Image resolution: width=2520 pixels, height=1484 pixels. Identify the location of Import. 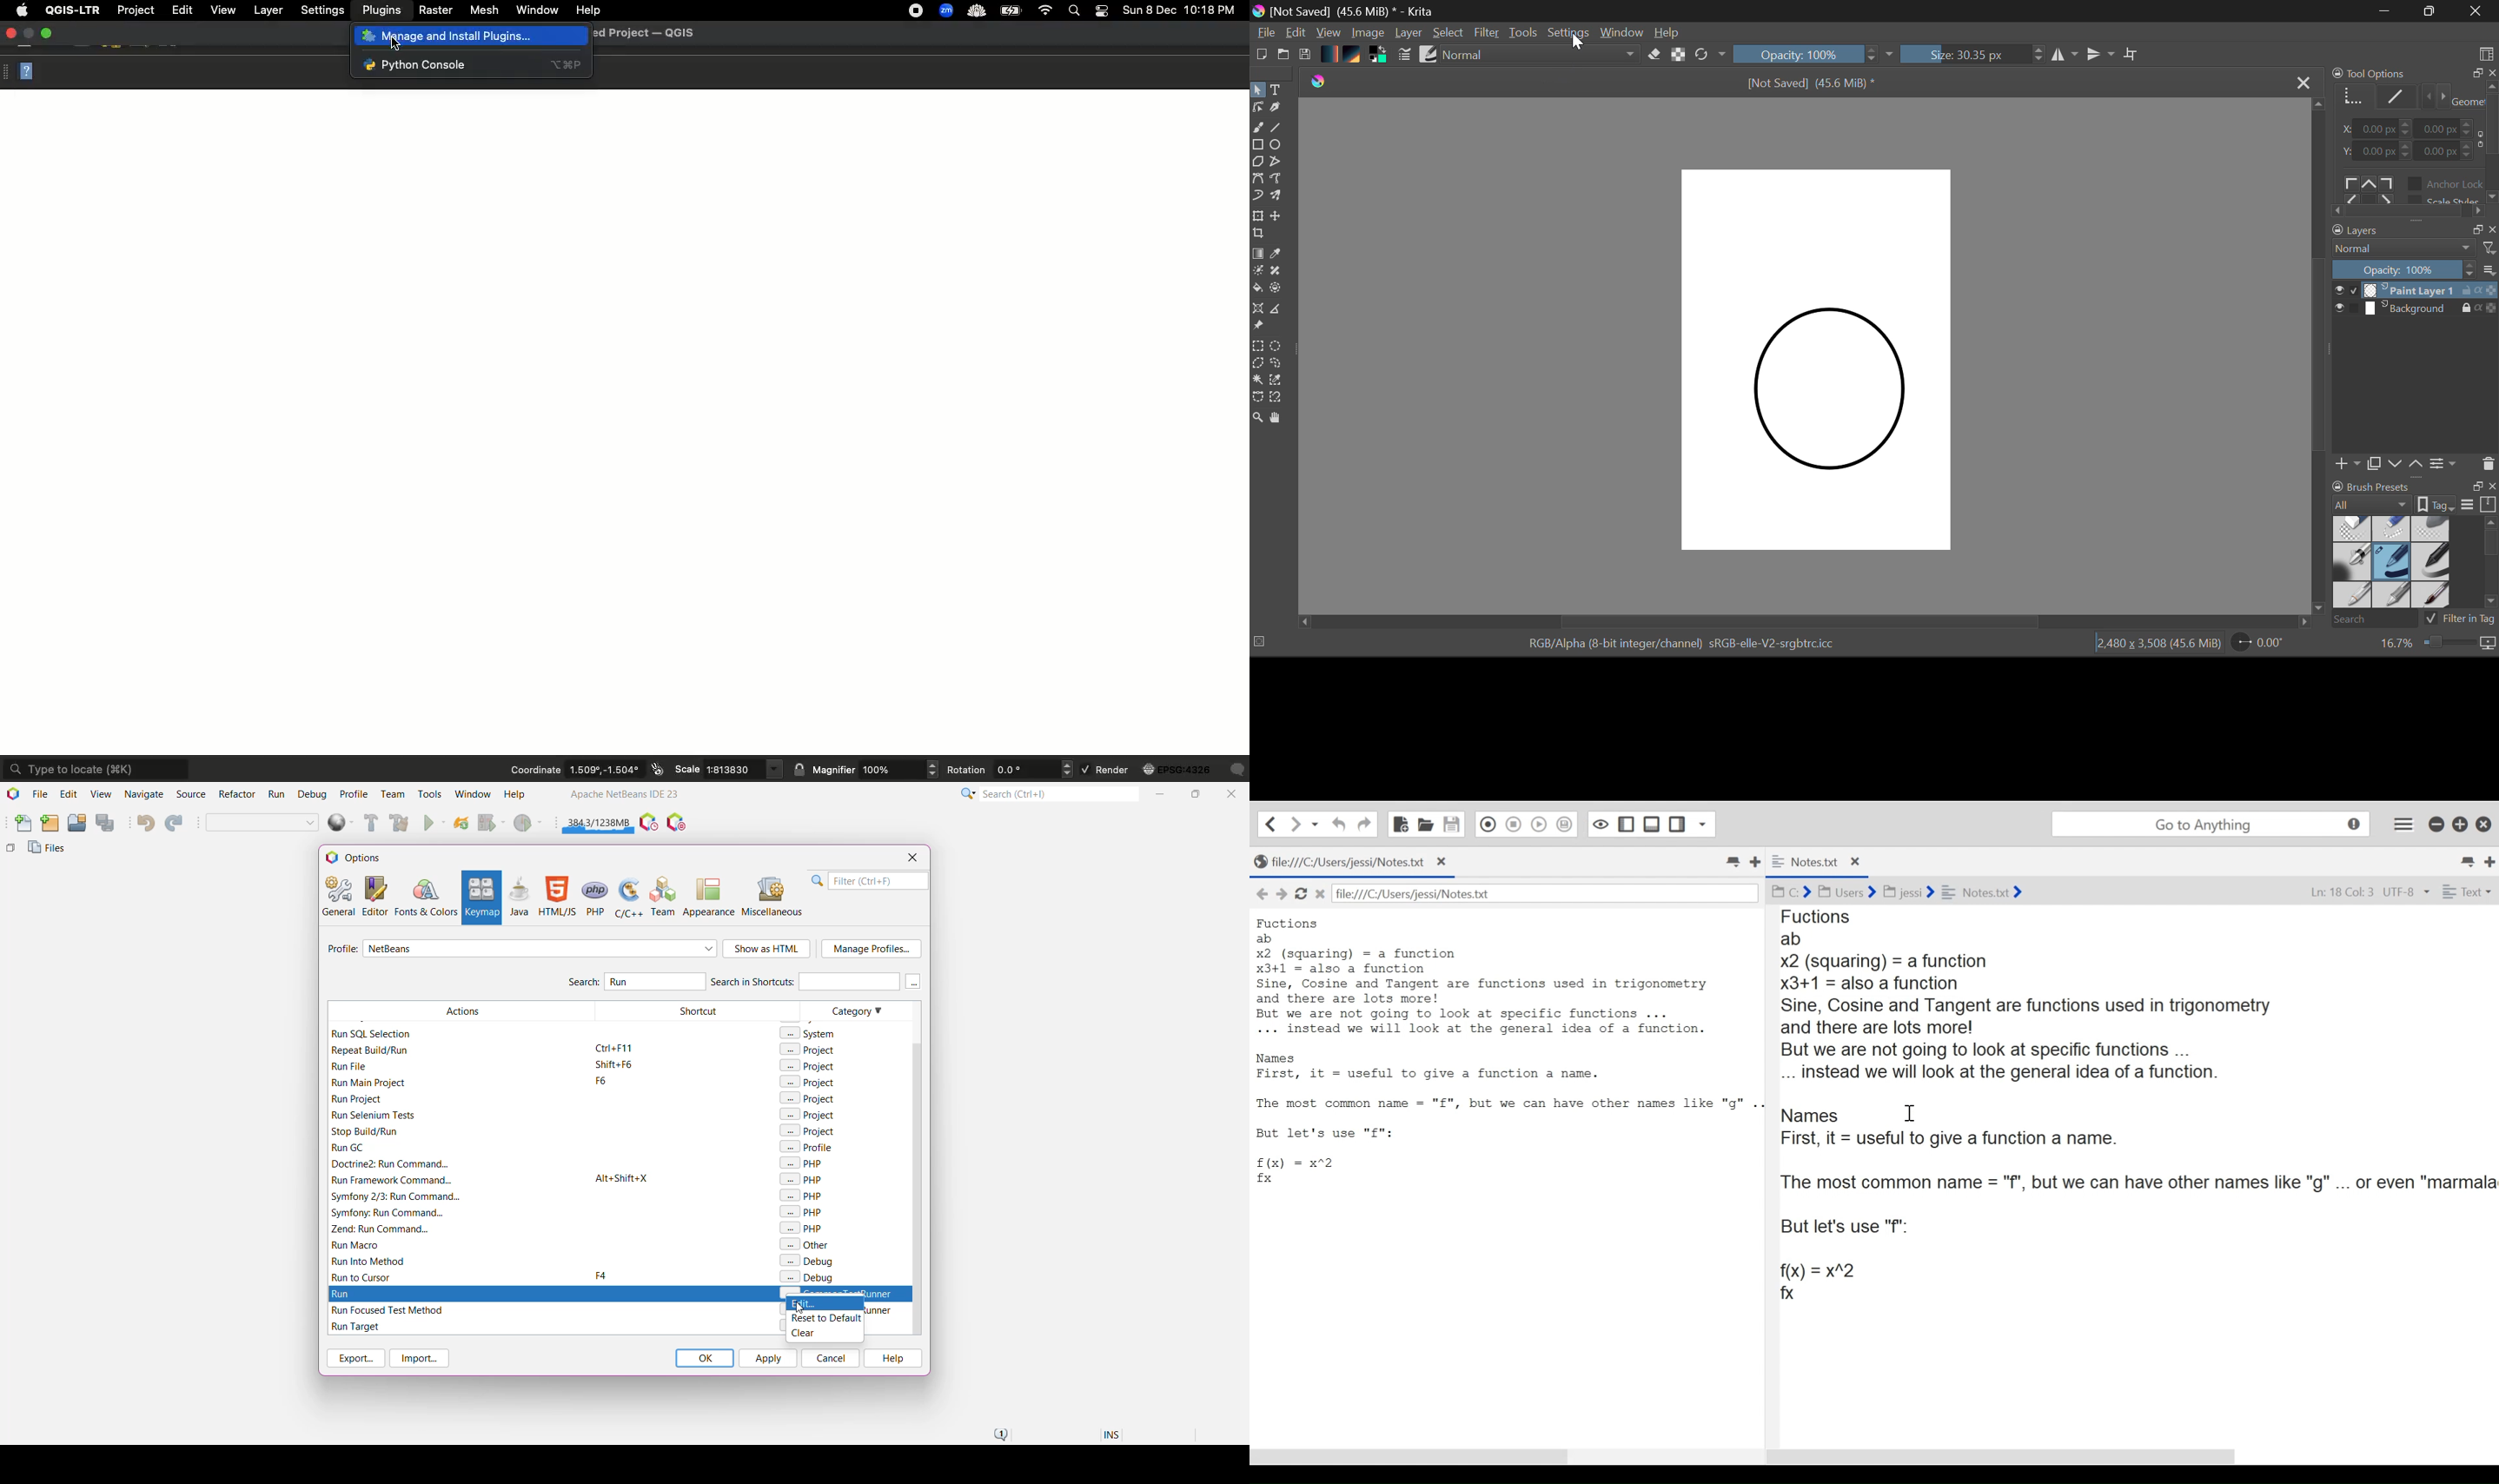
(422, 1359).